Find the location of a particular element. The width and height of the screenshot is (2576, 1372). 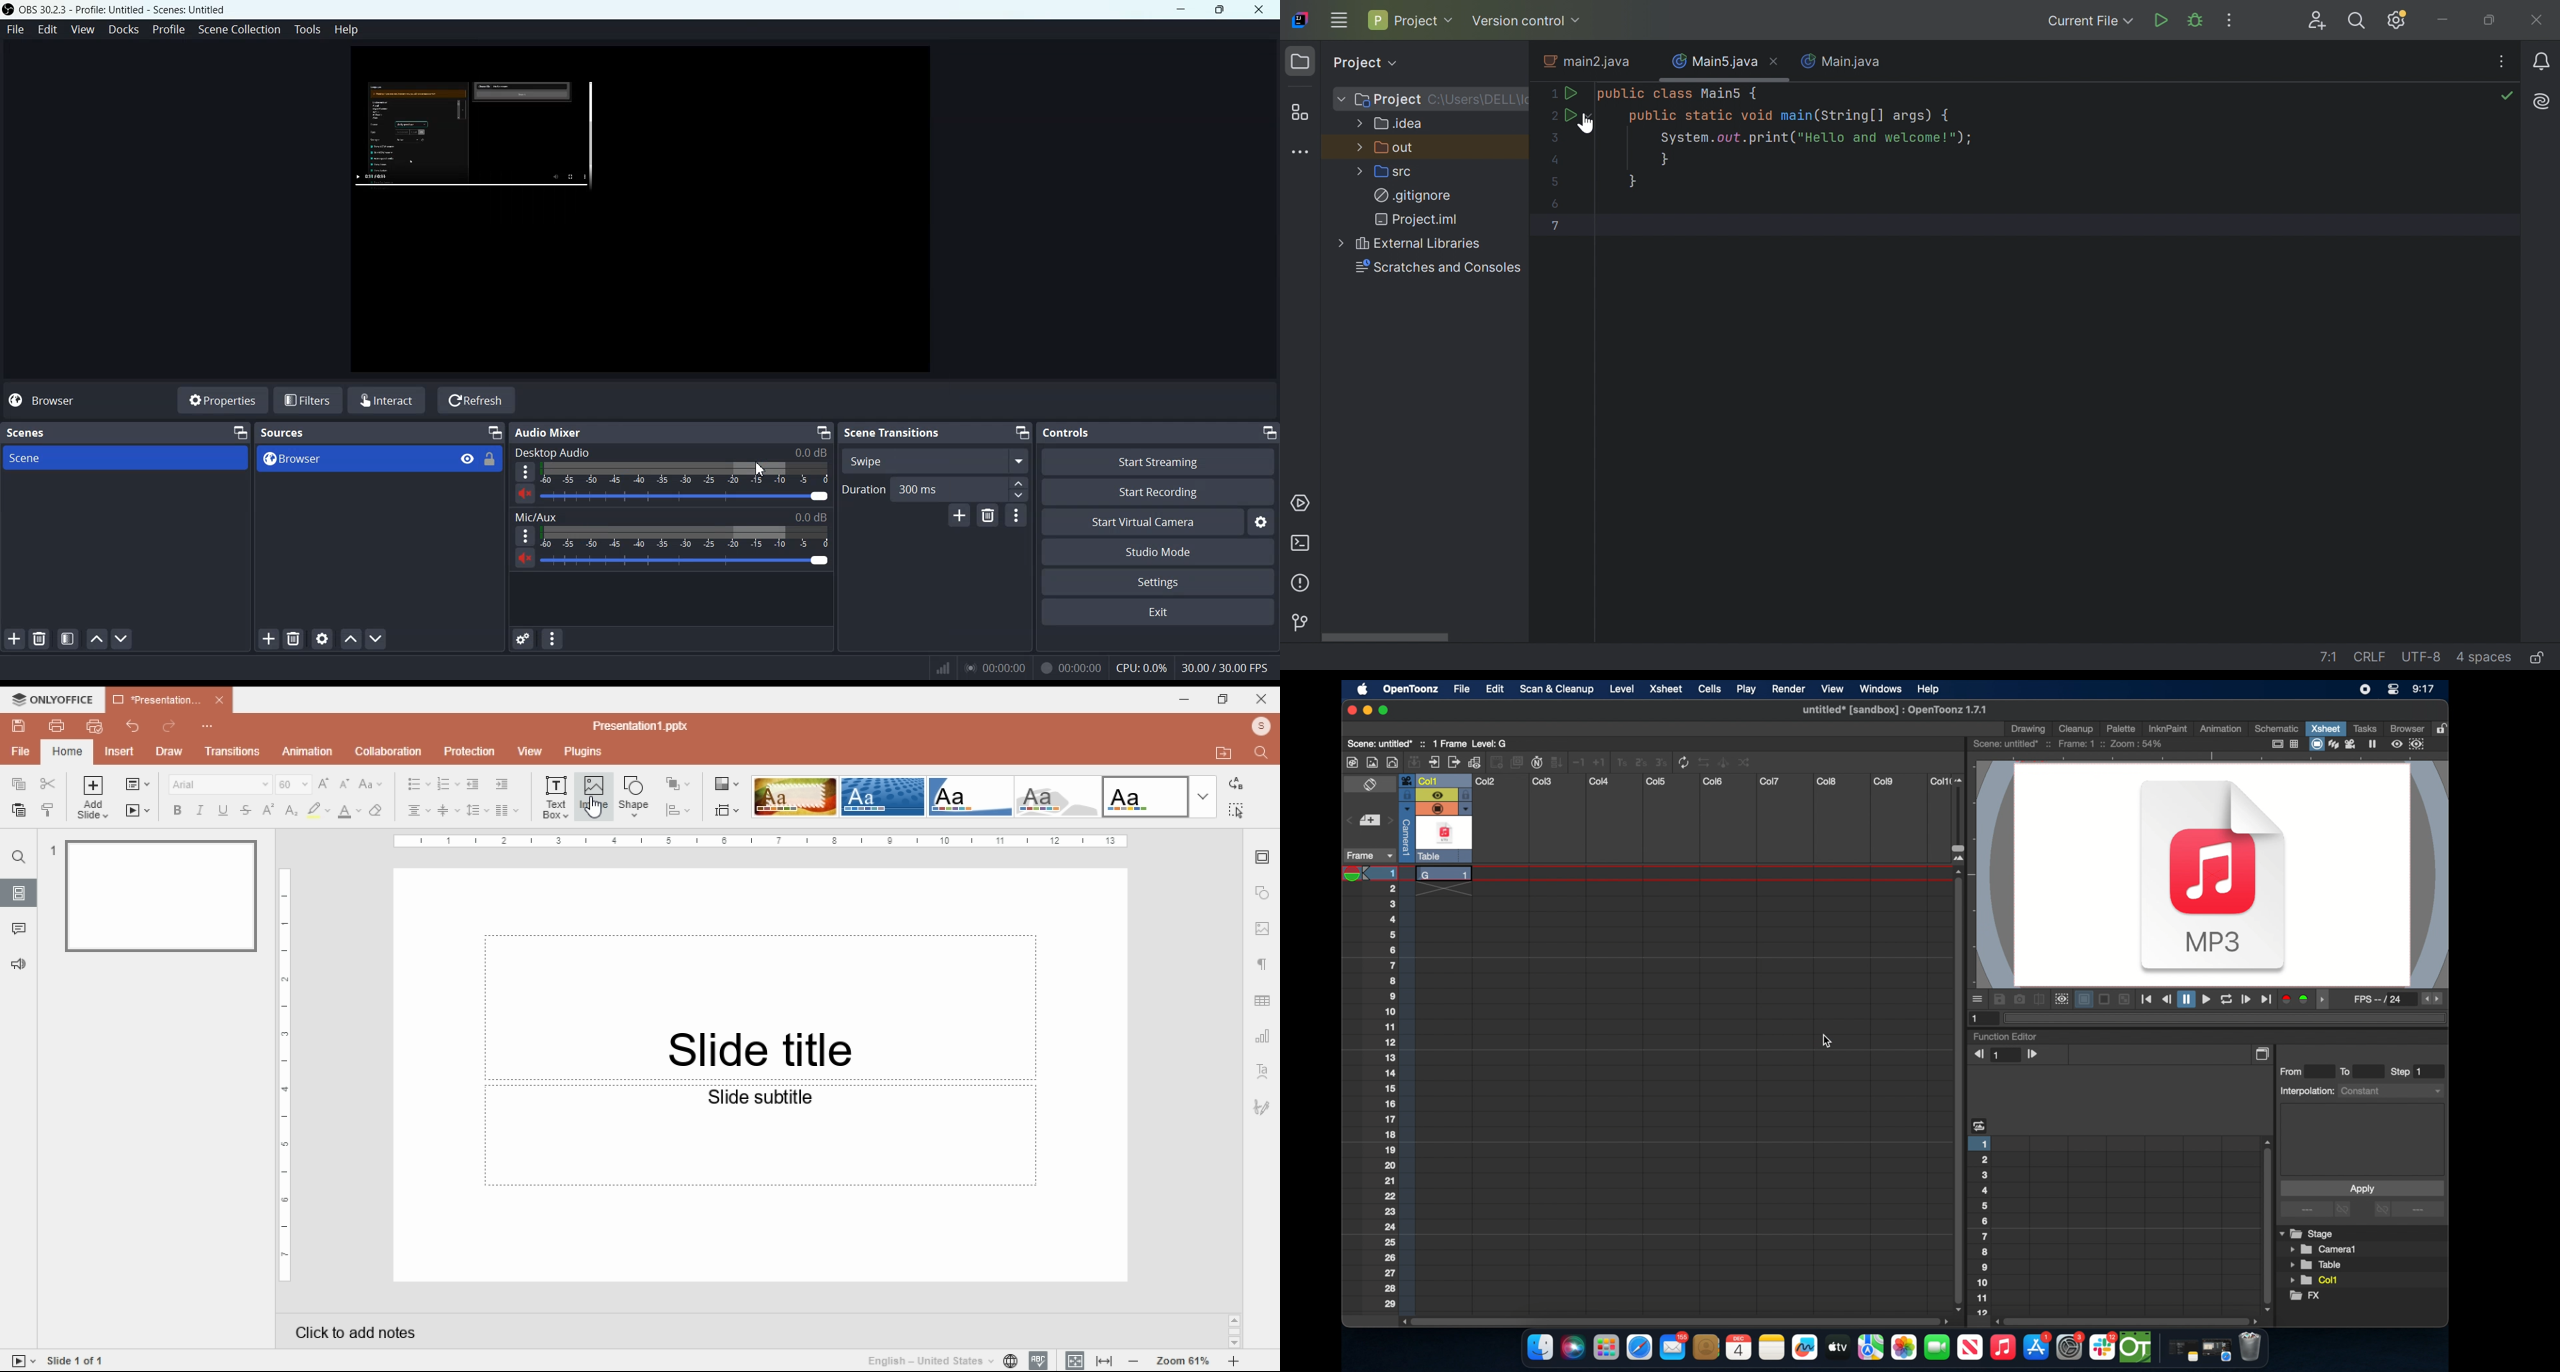

insert shape is located at coordinates (634, 796).